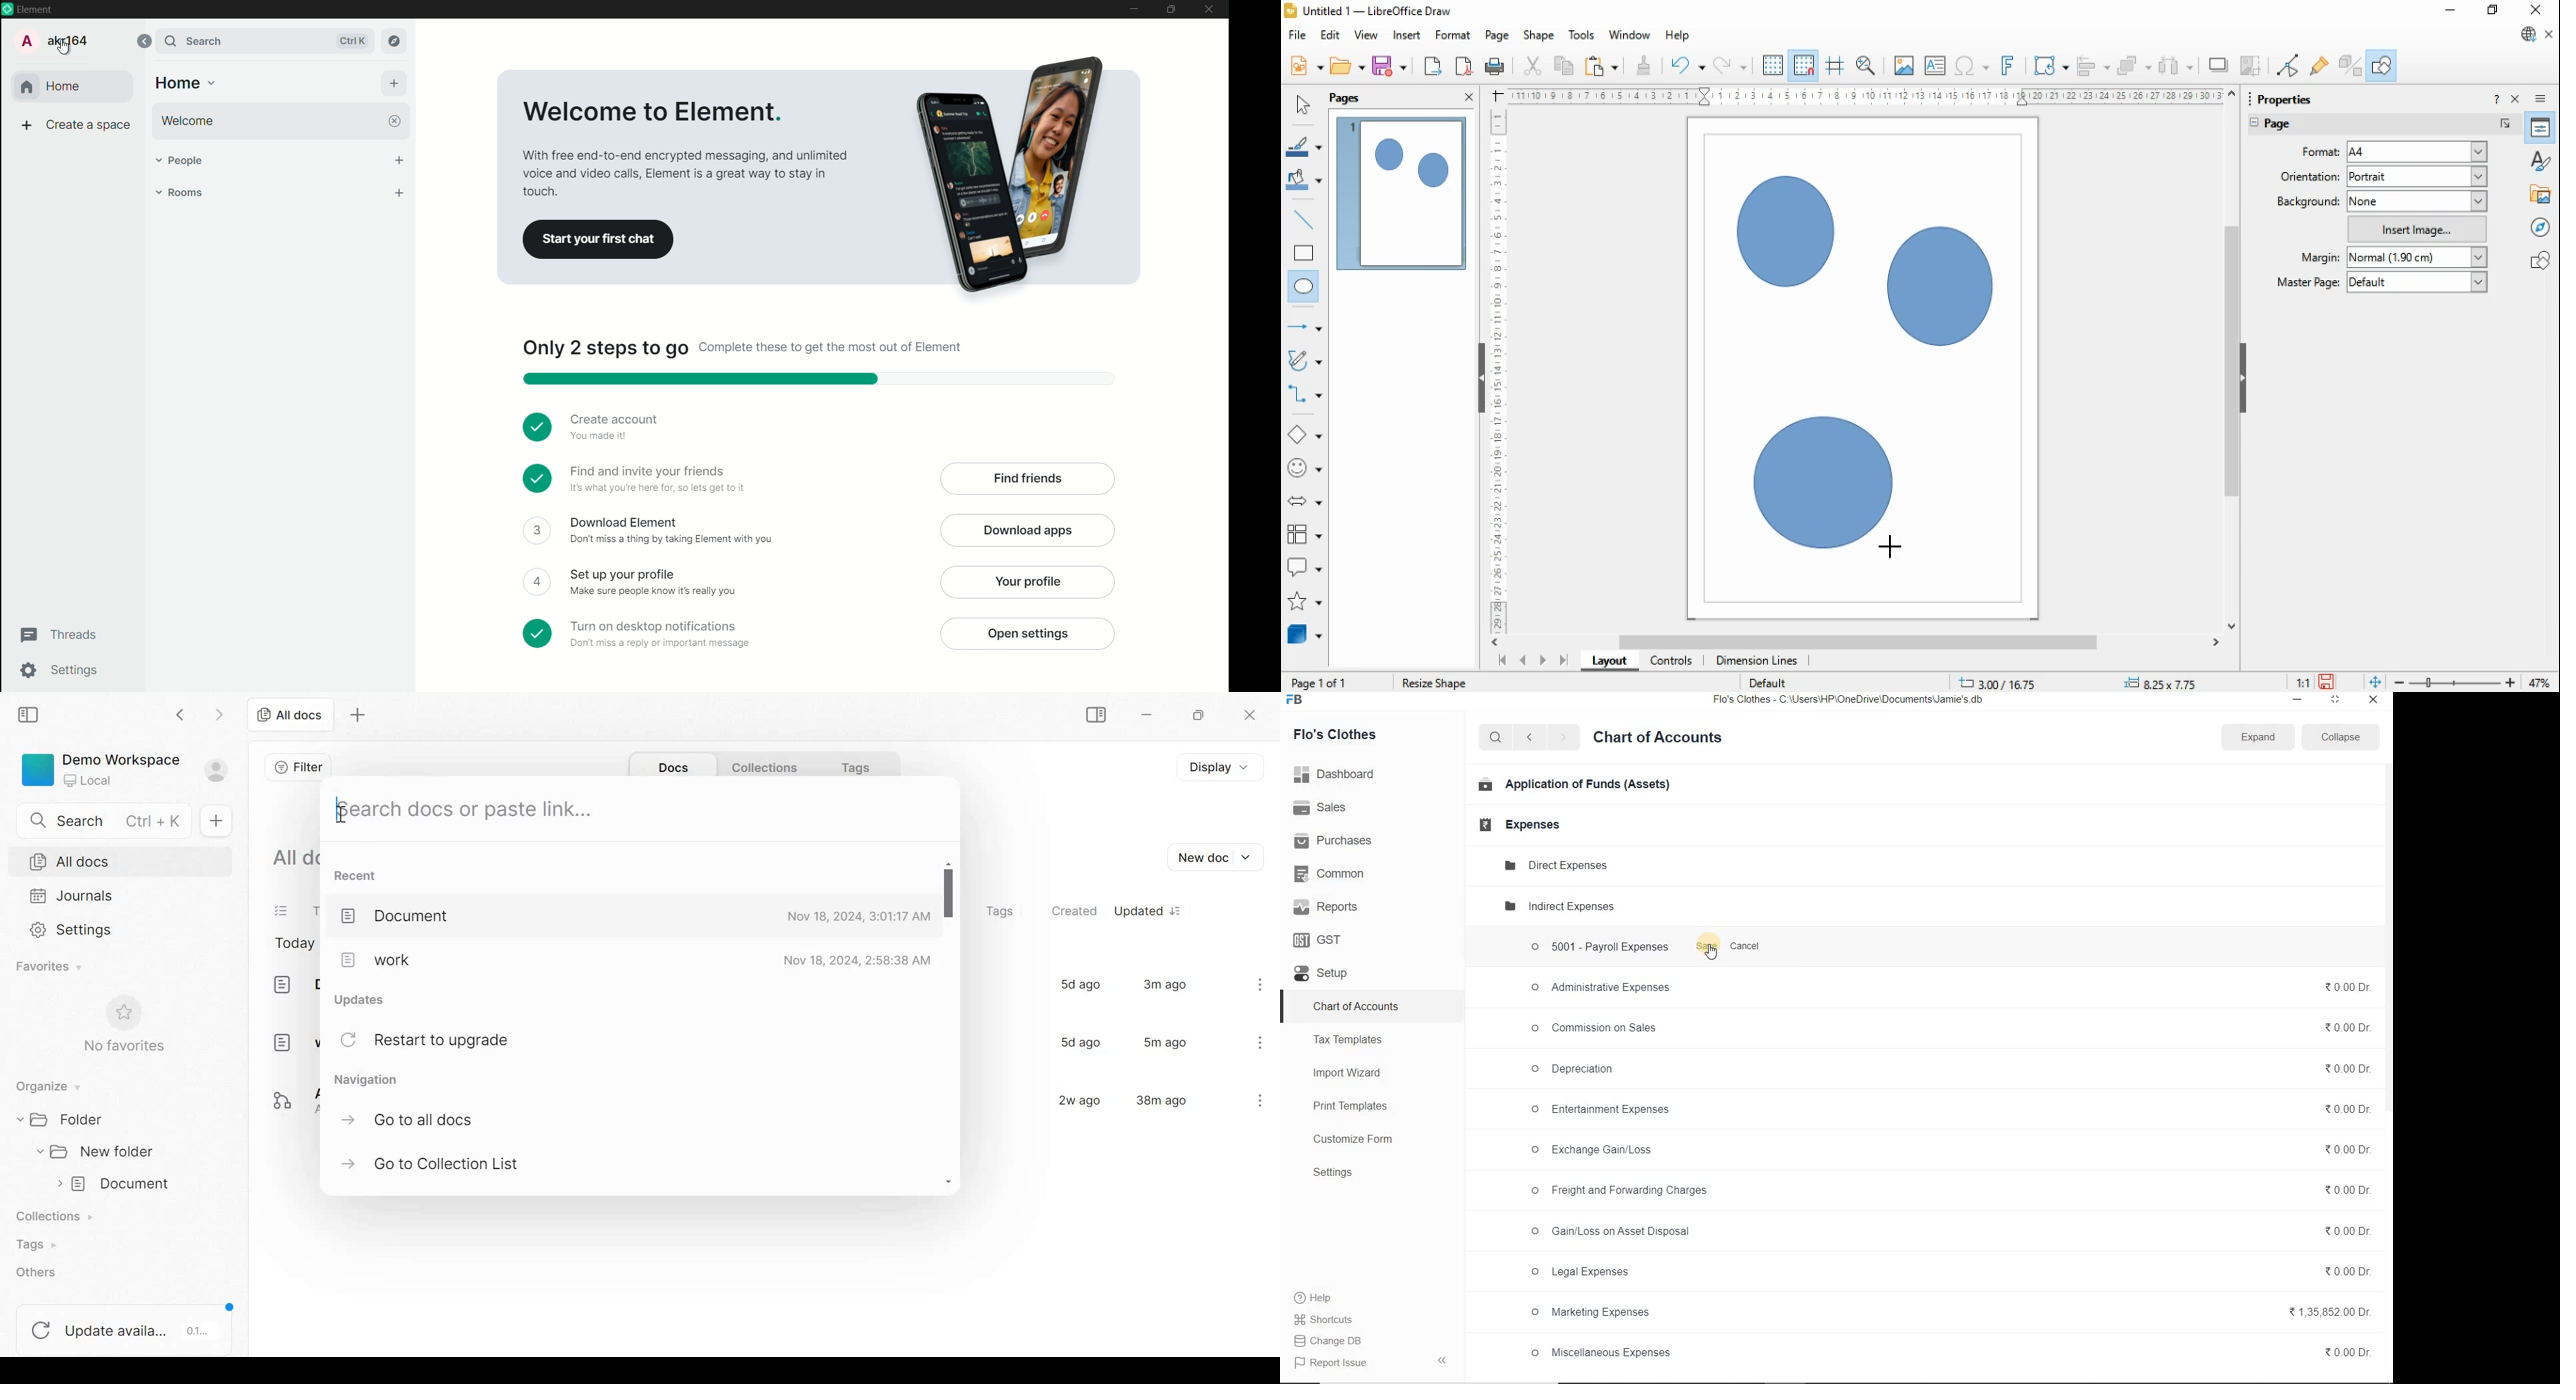  I want to click on redo, so click(1730, 66).